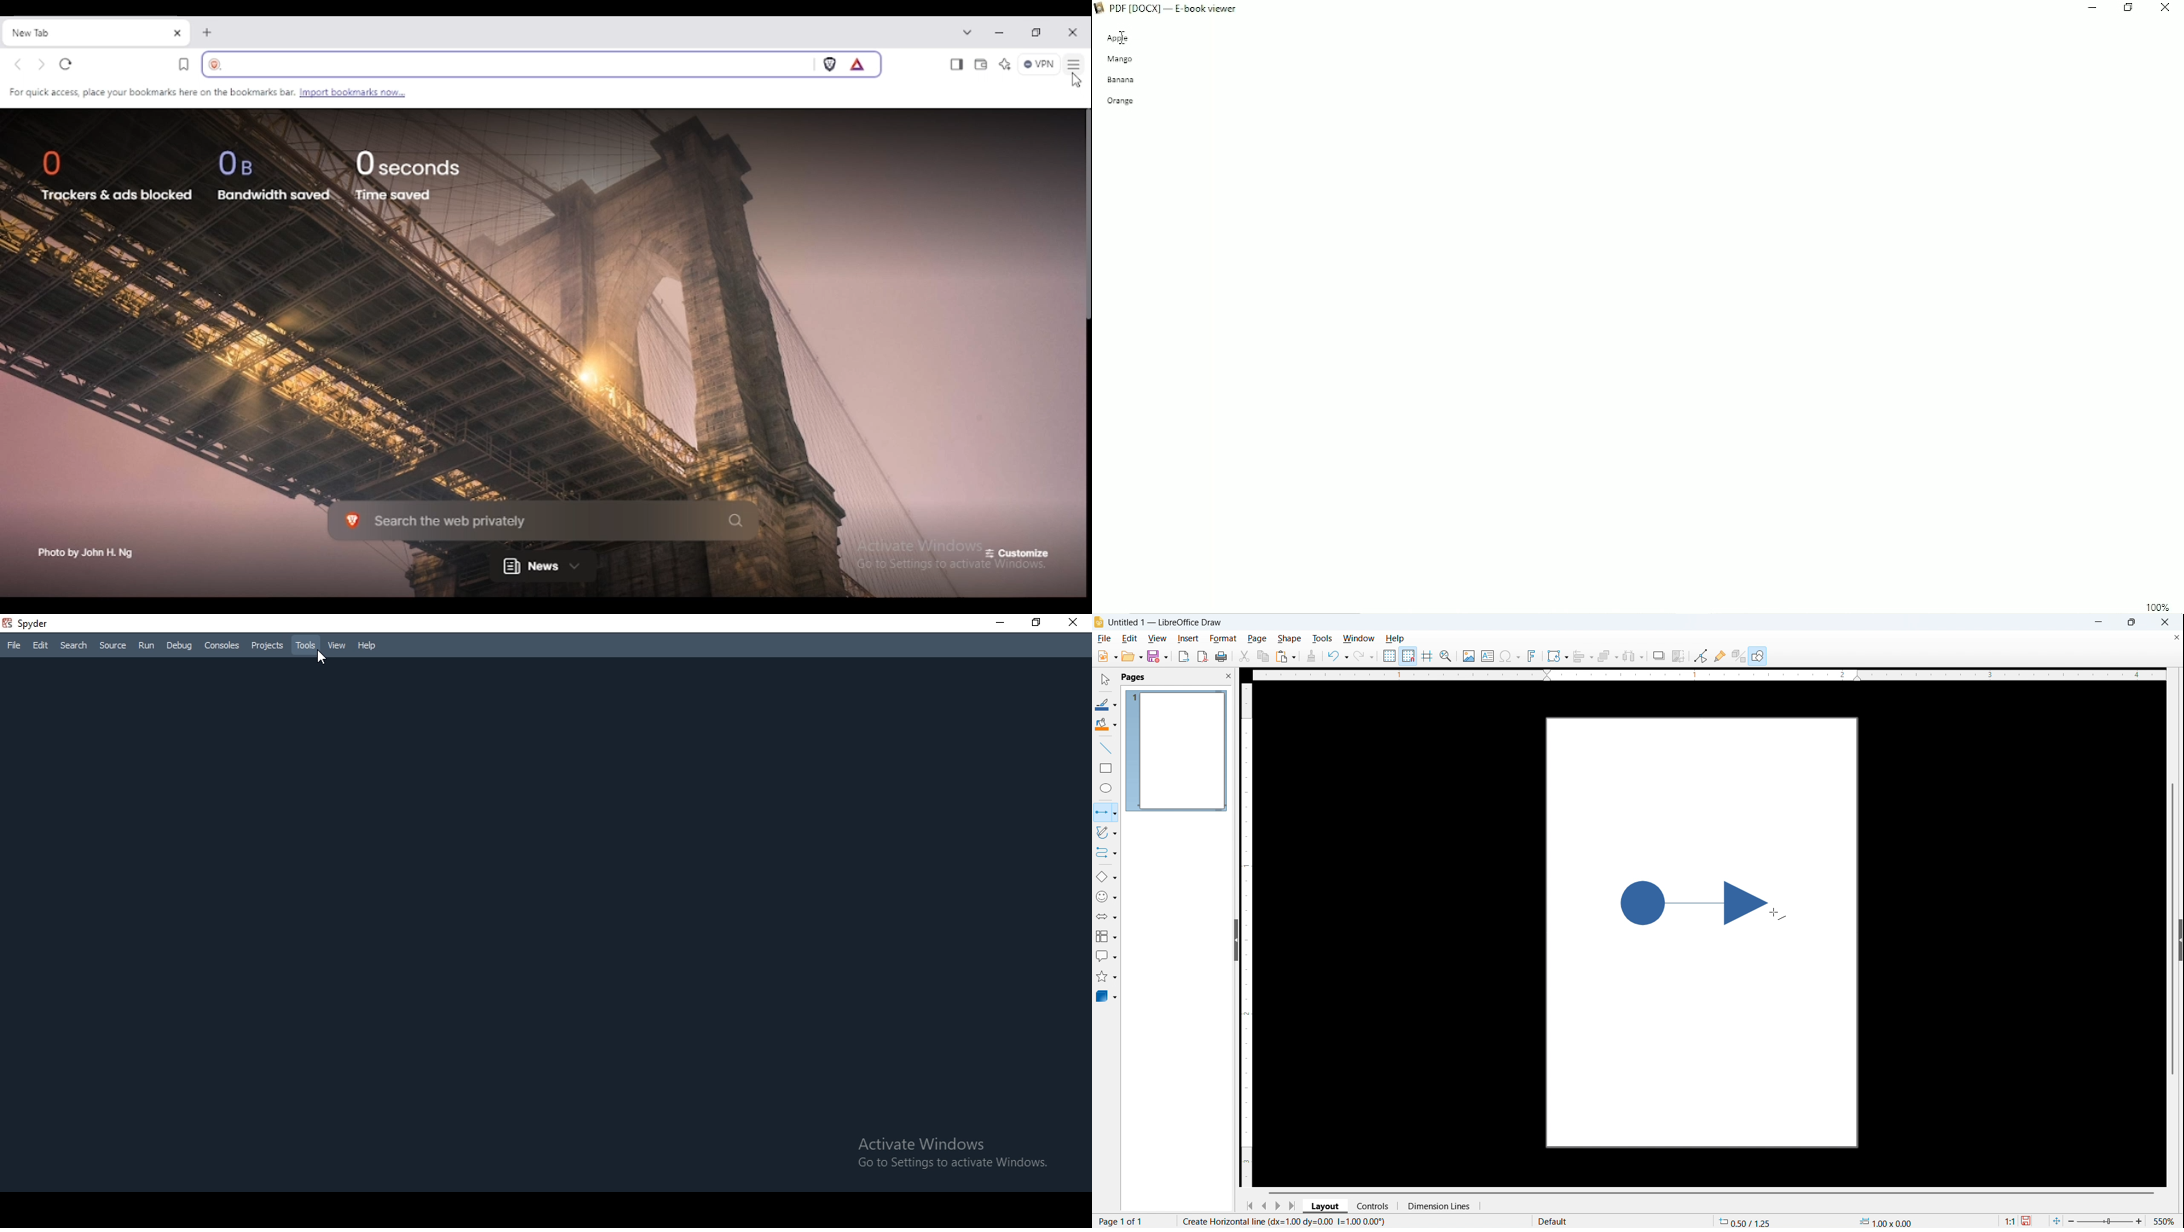 The width and height of the screenshot is (2184, 1232). Describe the element at coordinates (1039, 64) in the screenshot. I see `brave firewall + VPN` at that location.